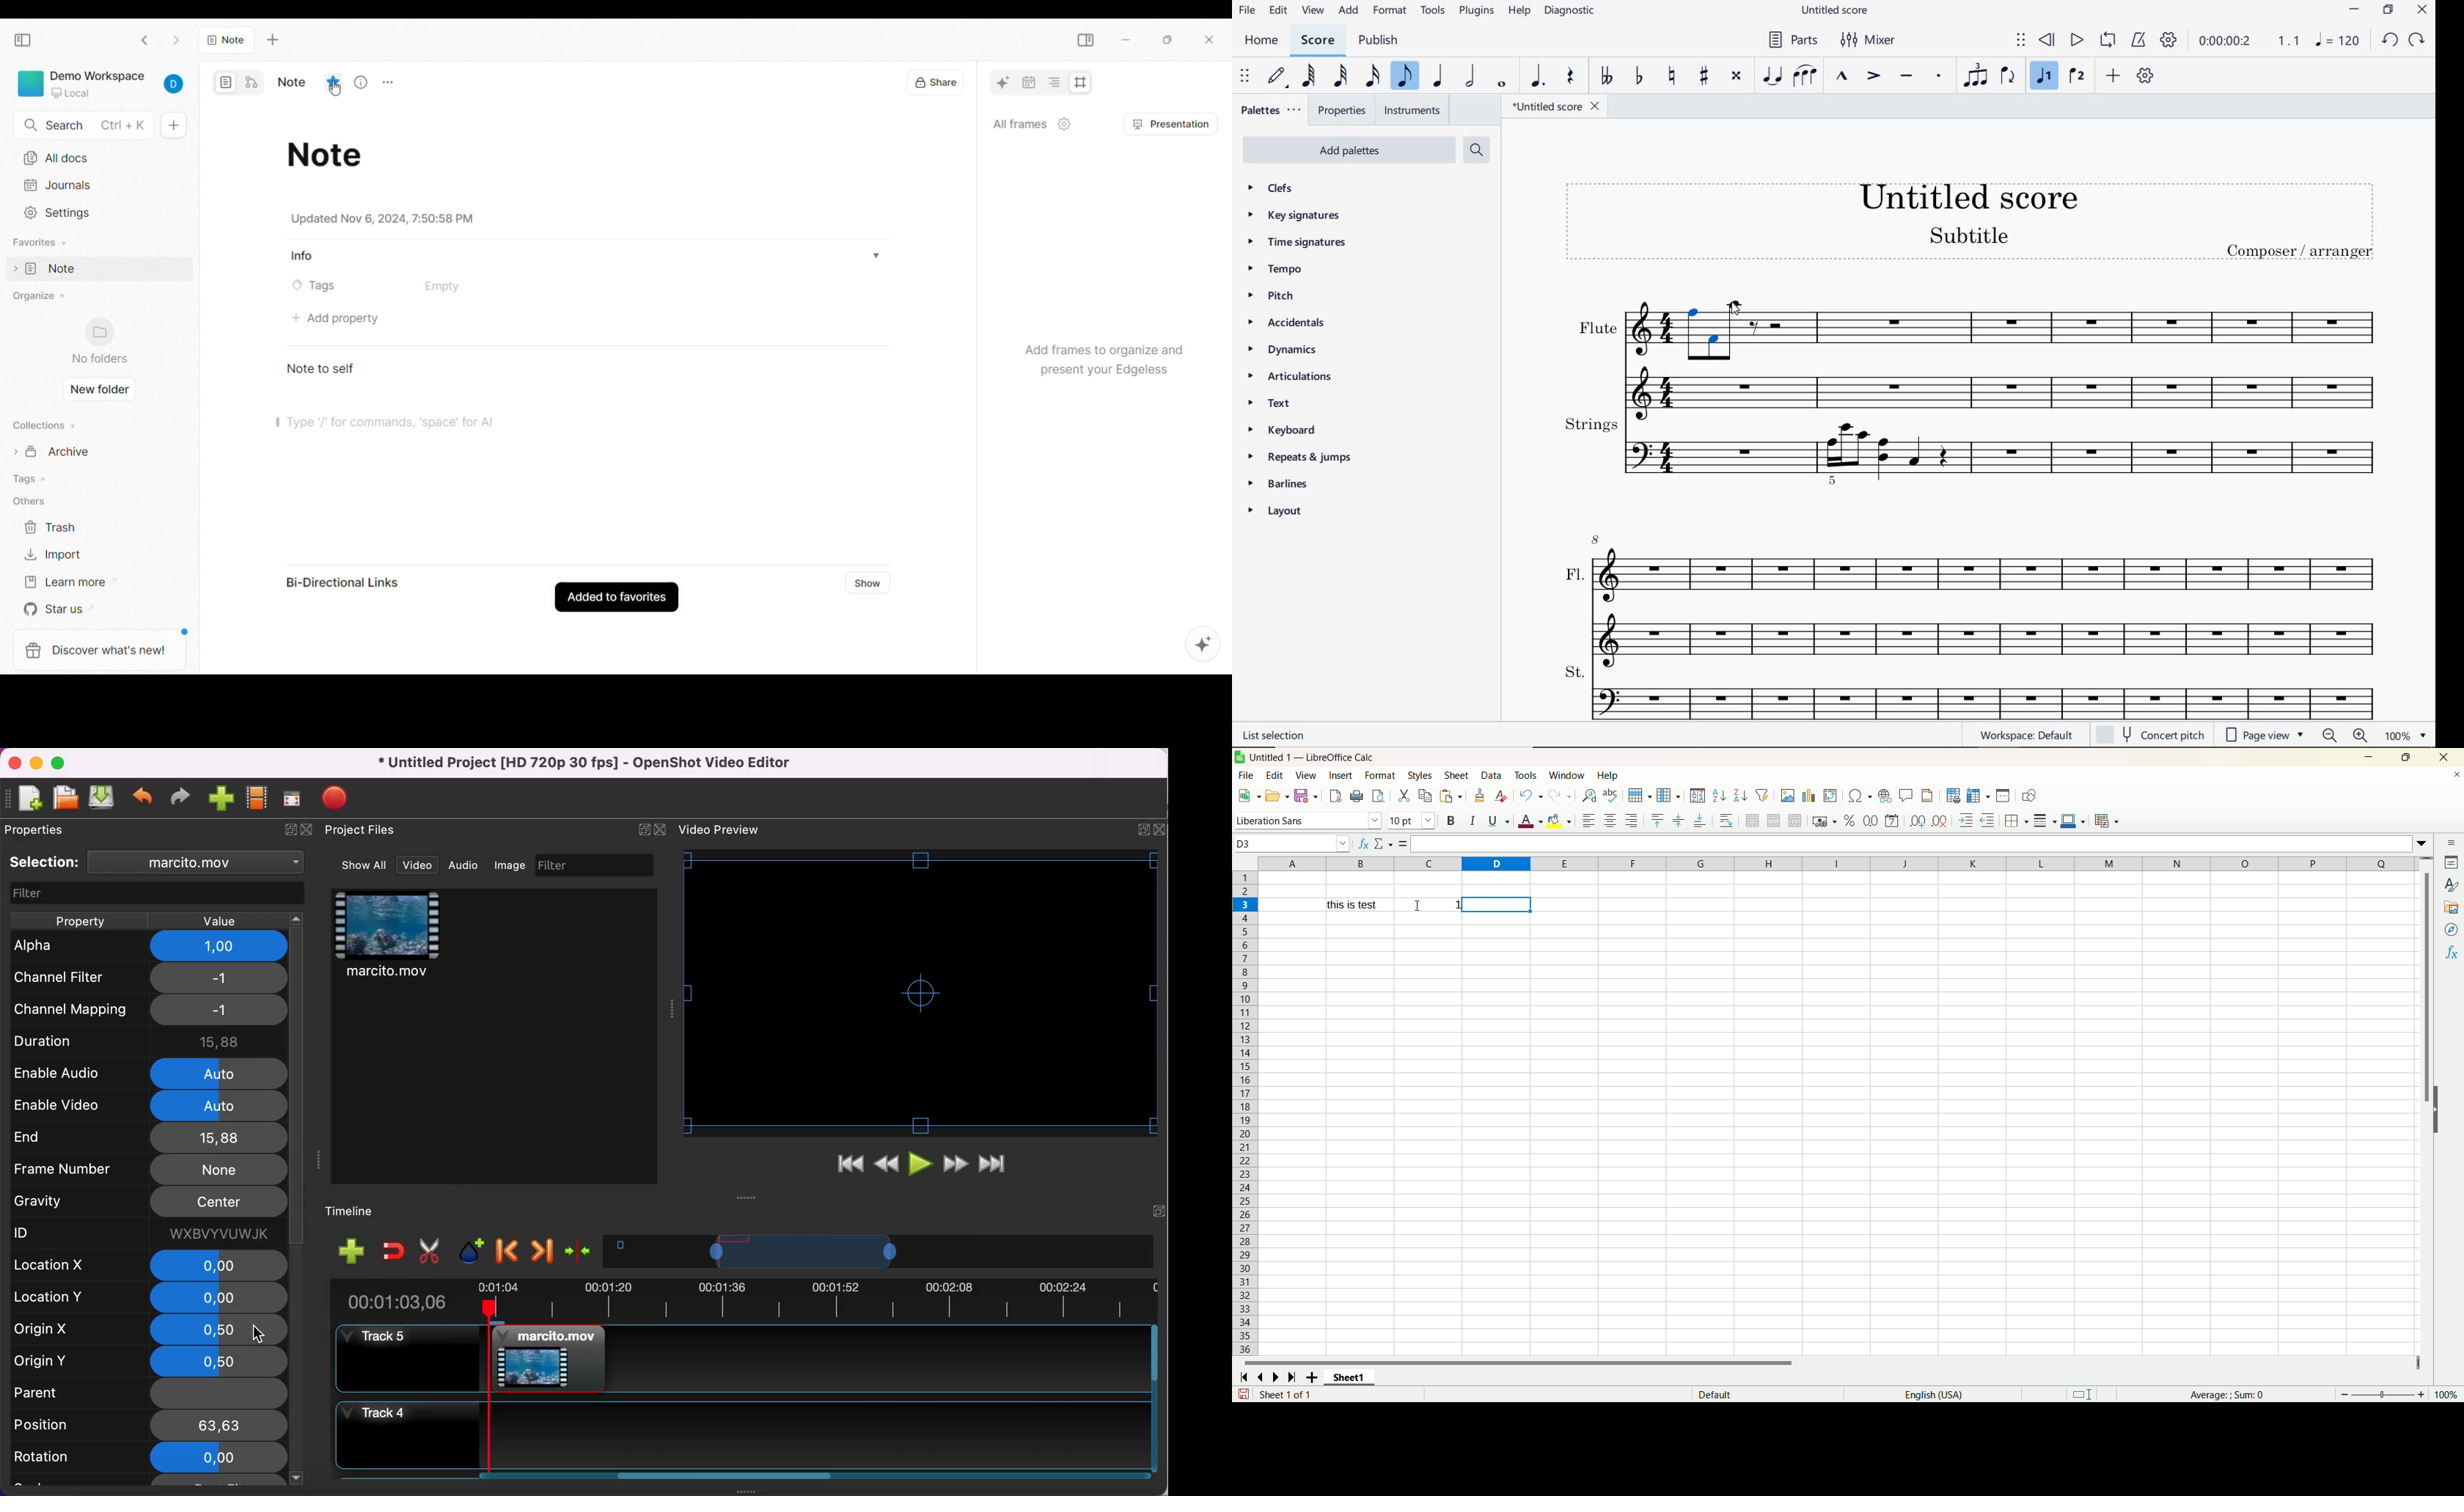 This screenshot has height=1512, width=2464. What do you see at coordinates (146, 1233) in the screenshot?
I see `id wxbvyvuwjk` at bounding box center [146, 1233].